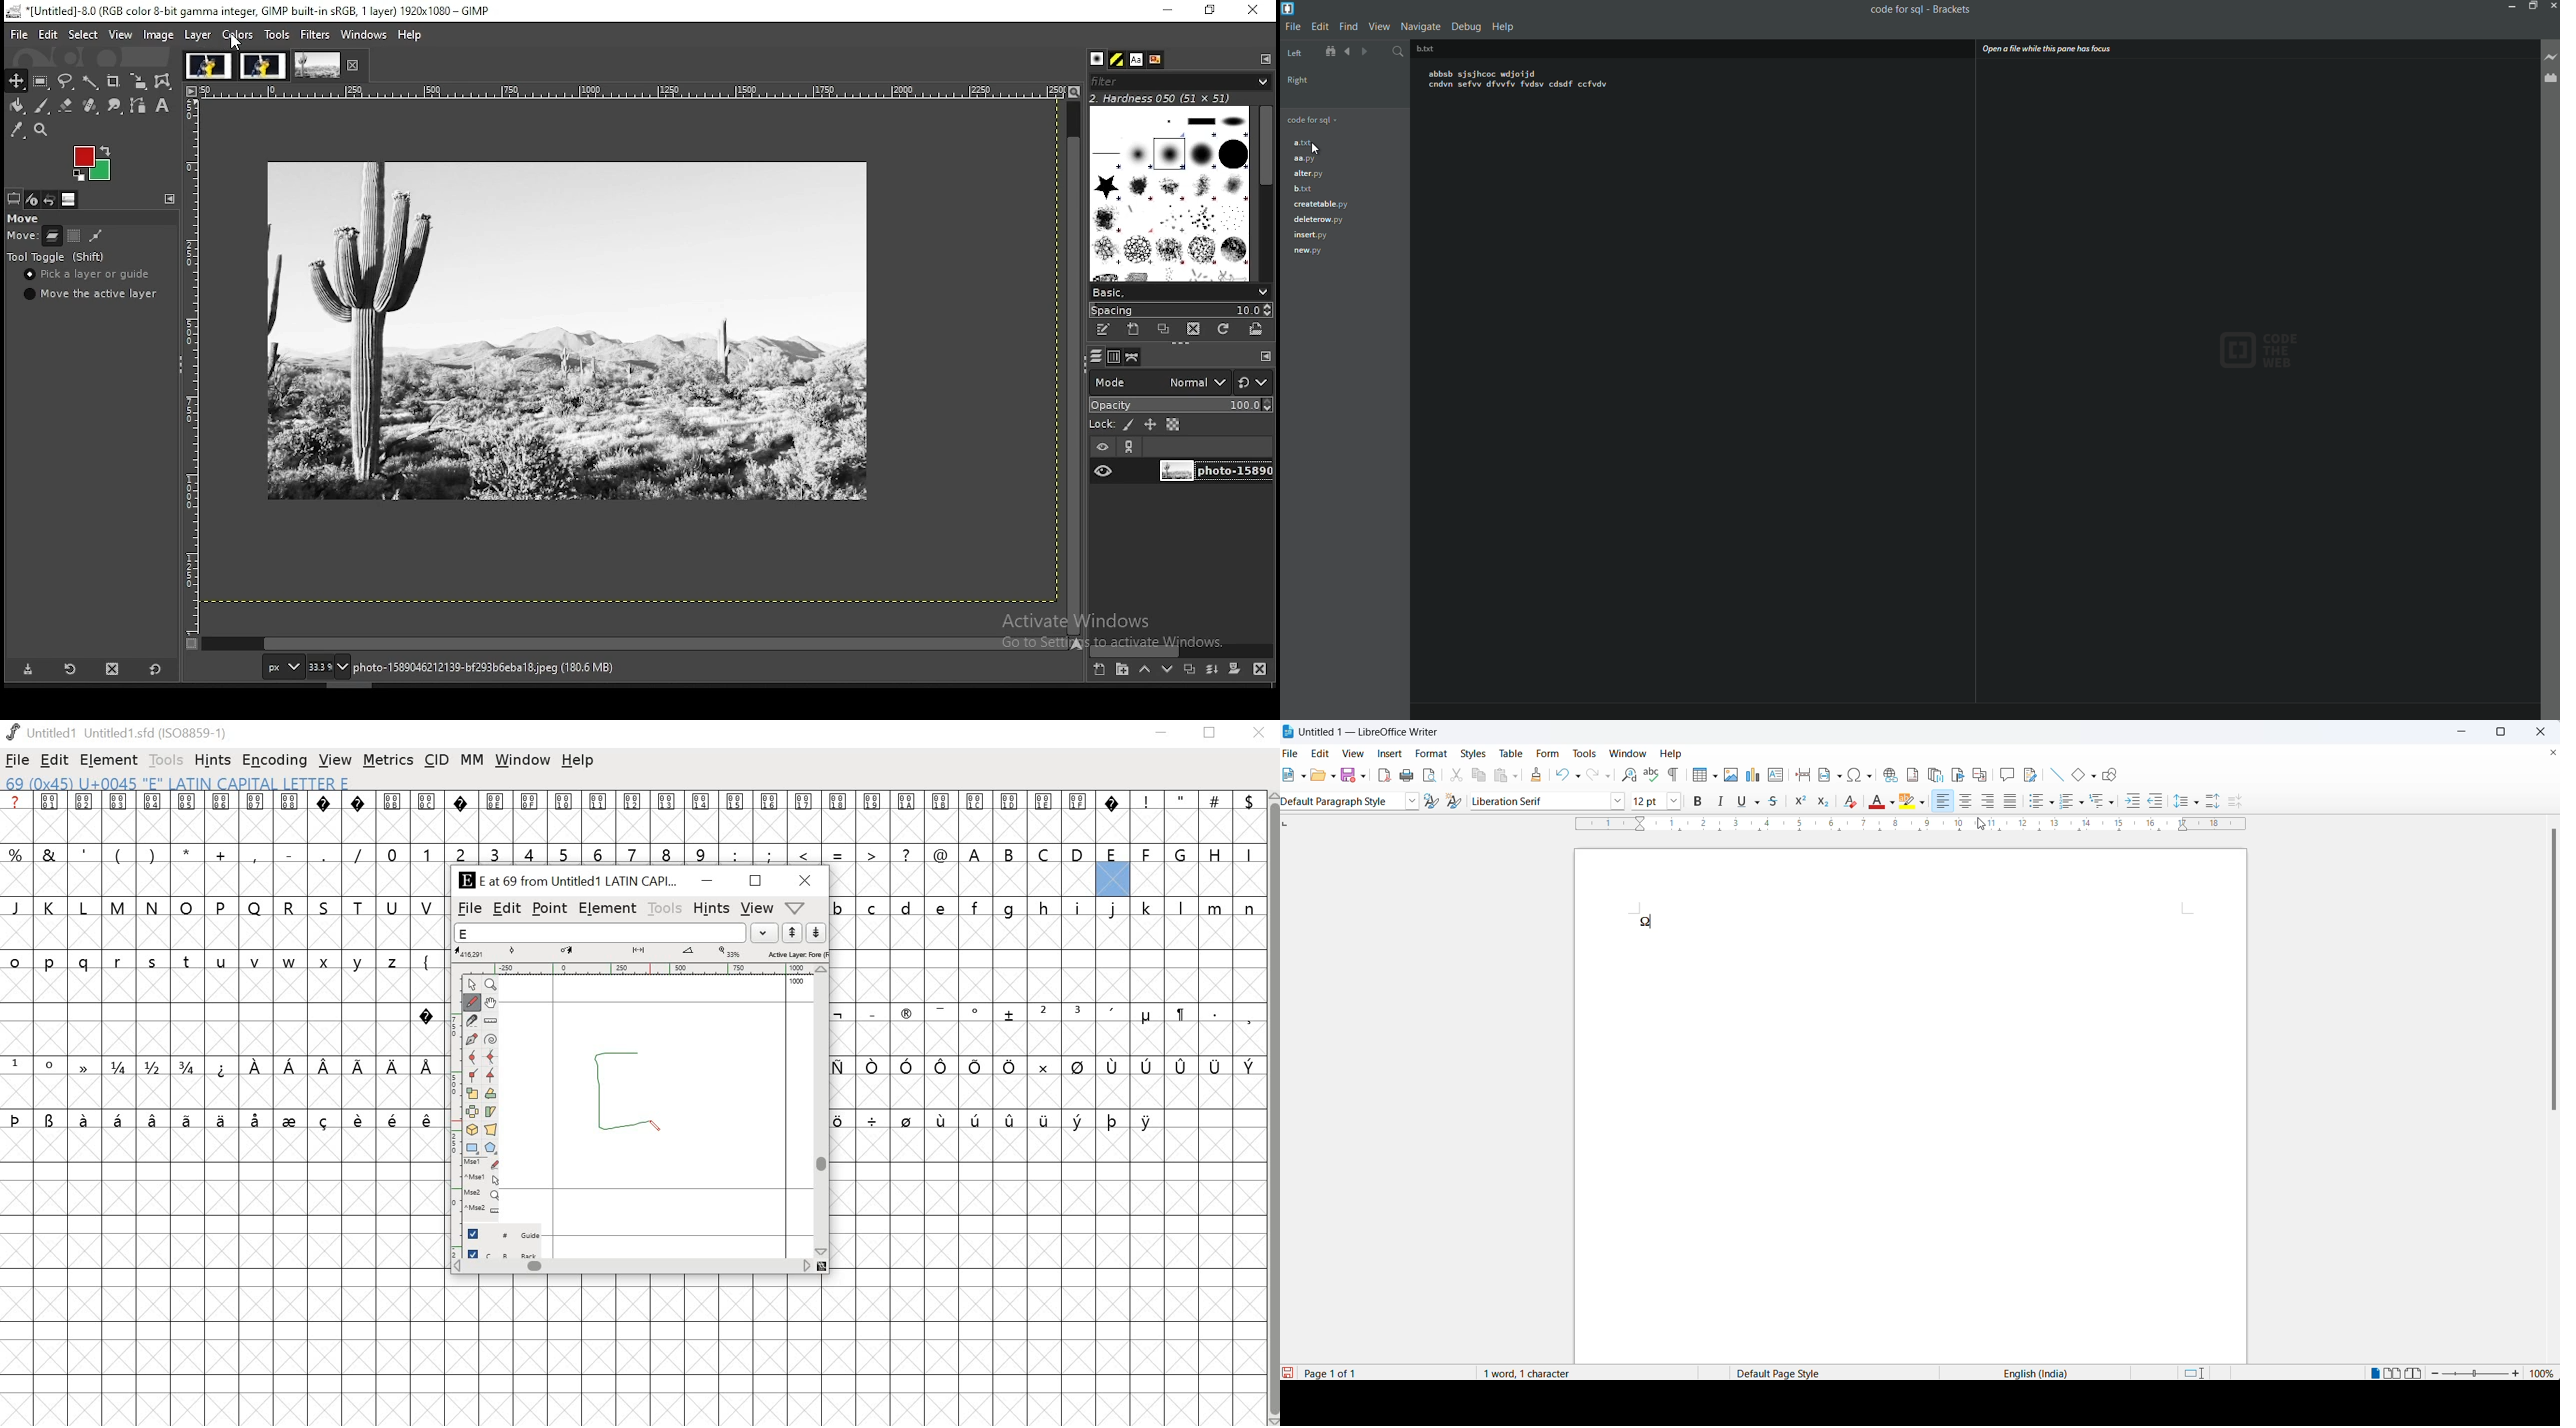 This screenshot has height=1428, width=2576. I want to click on undo options, so click(1577, 774).